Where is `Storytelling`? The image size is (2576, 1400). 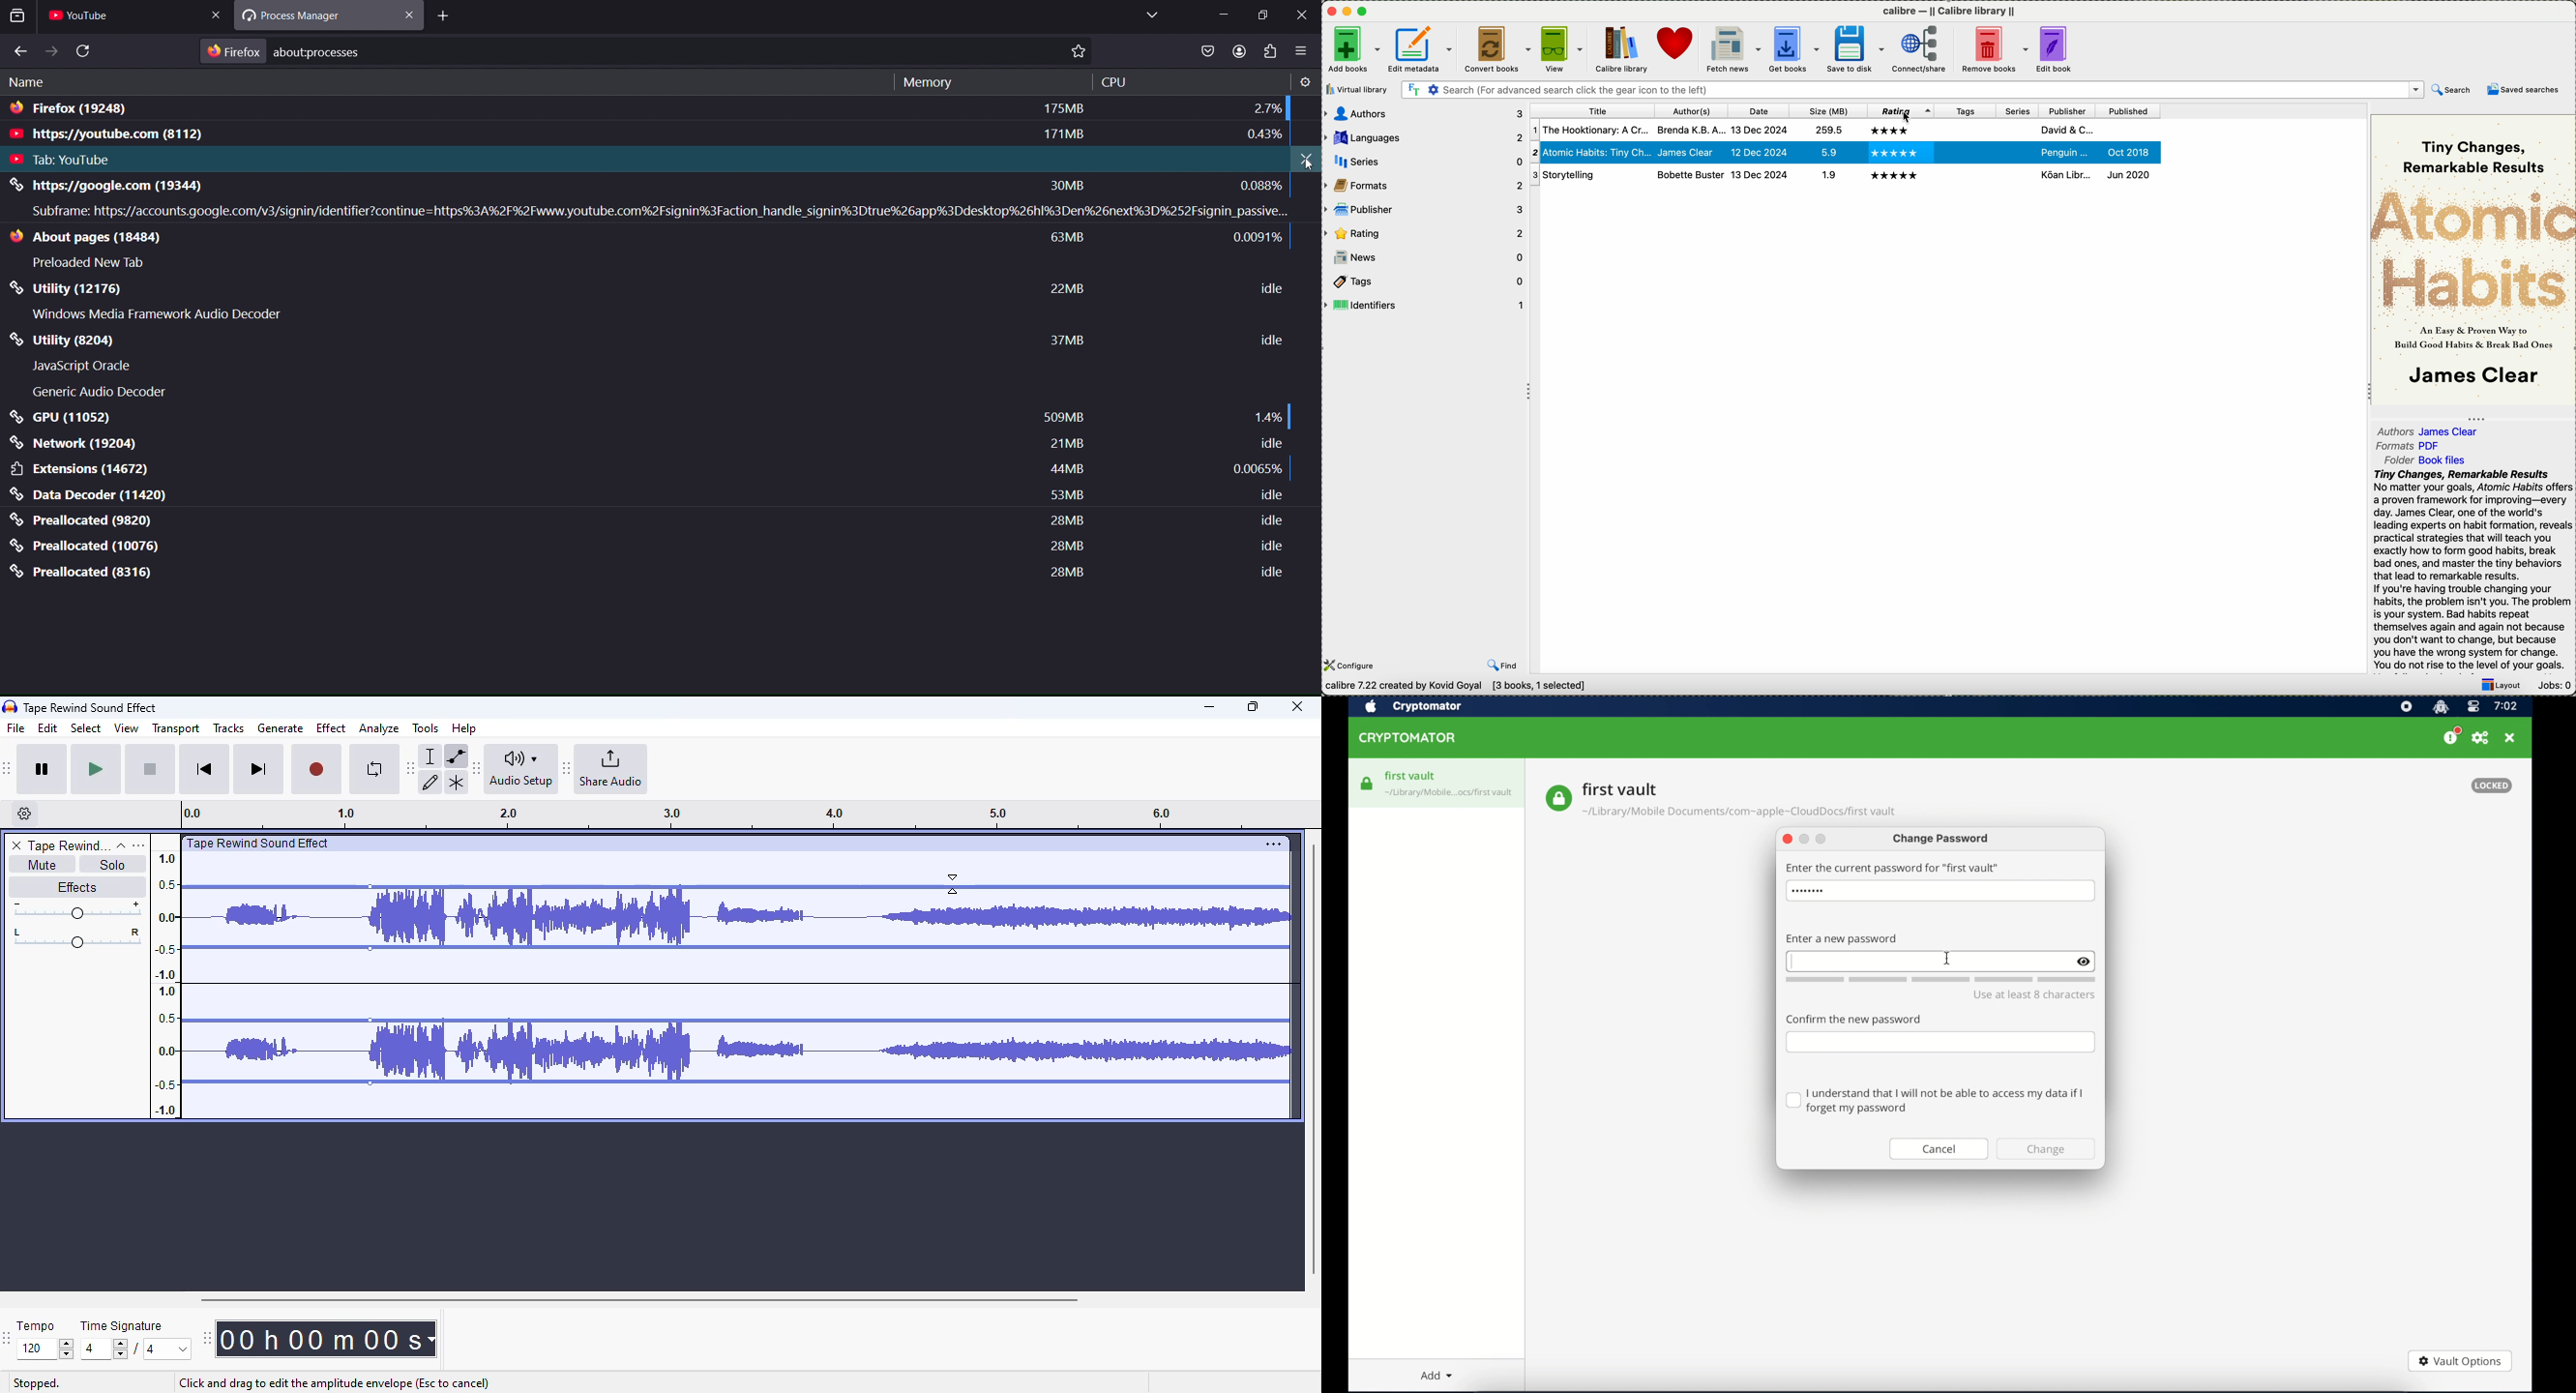
Storytelling is located at coordinates (1589, 175).